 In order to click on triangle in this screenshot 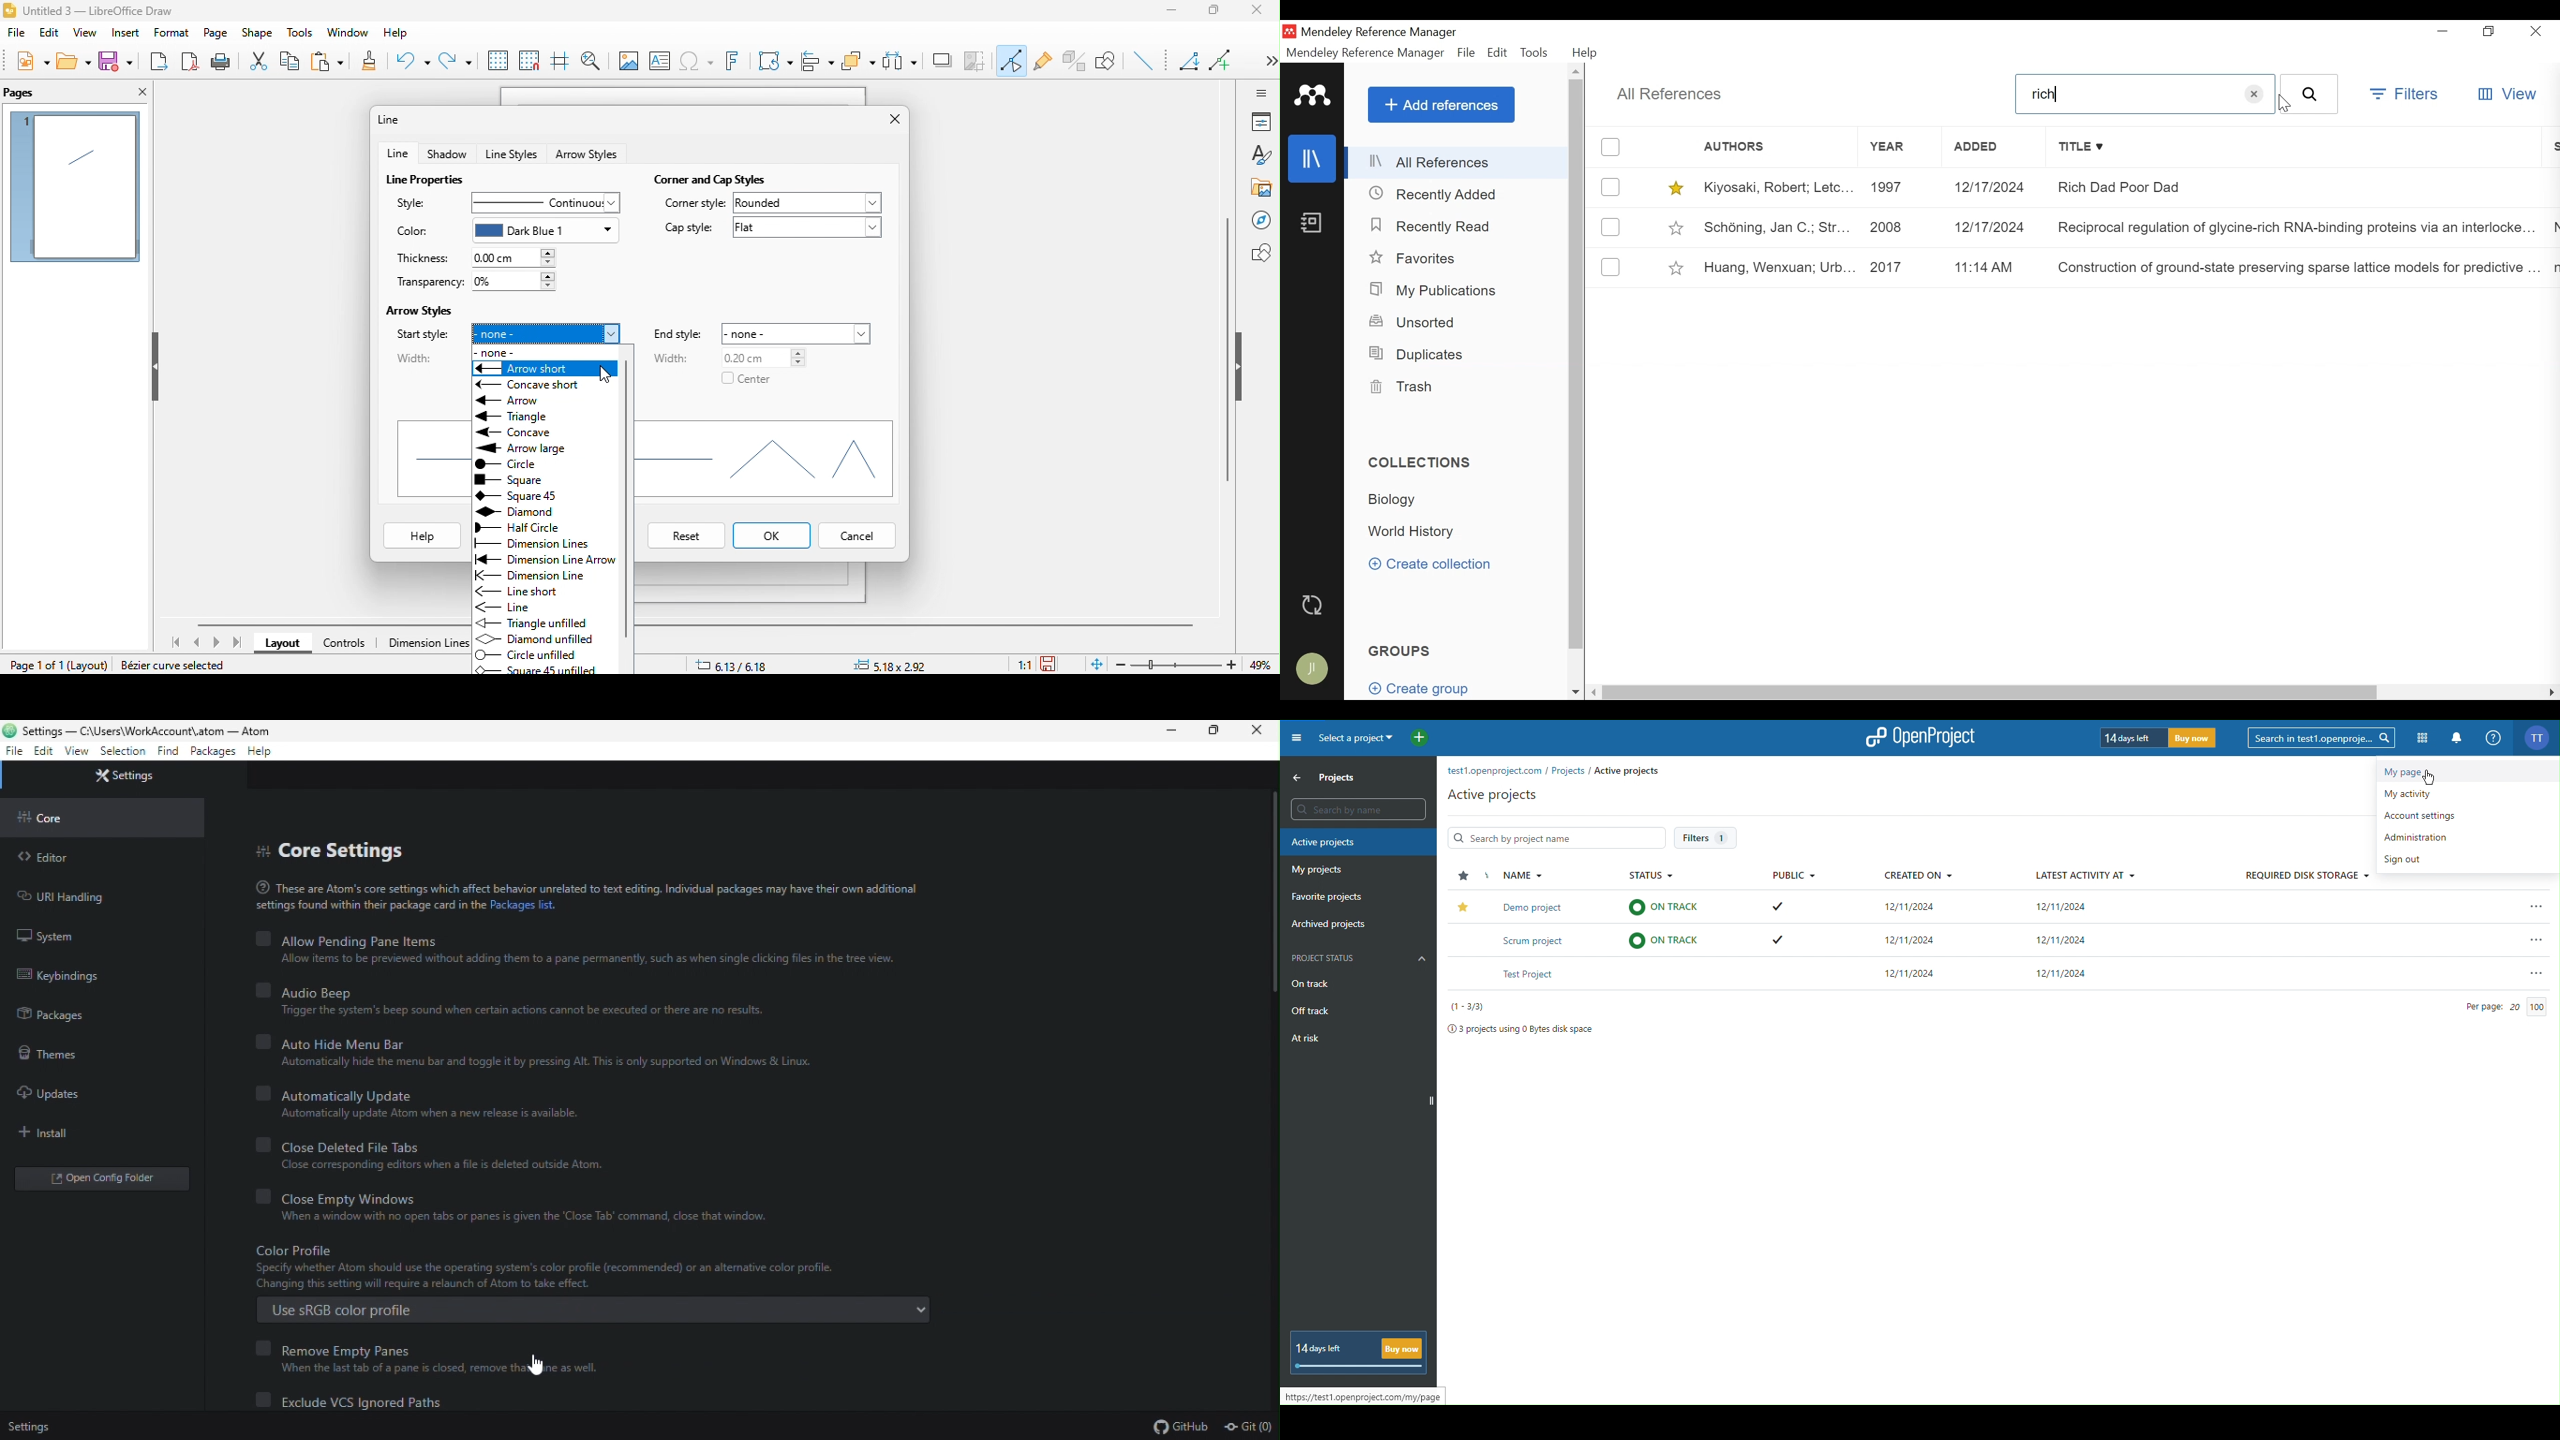, I will do `click(515, 416)`.